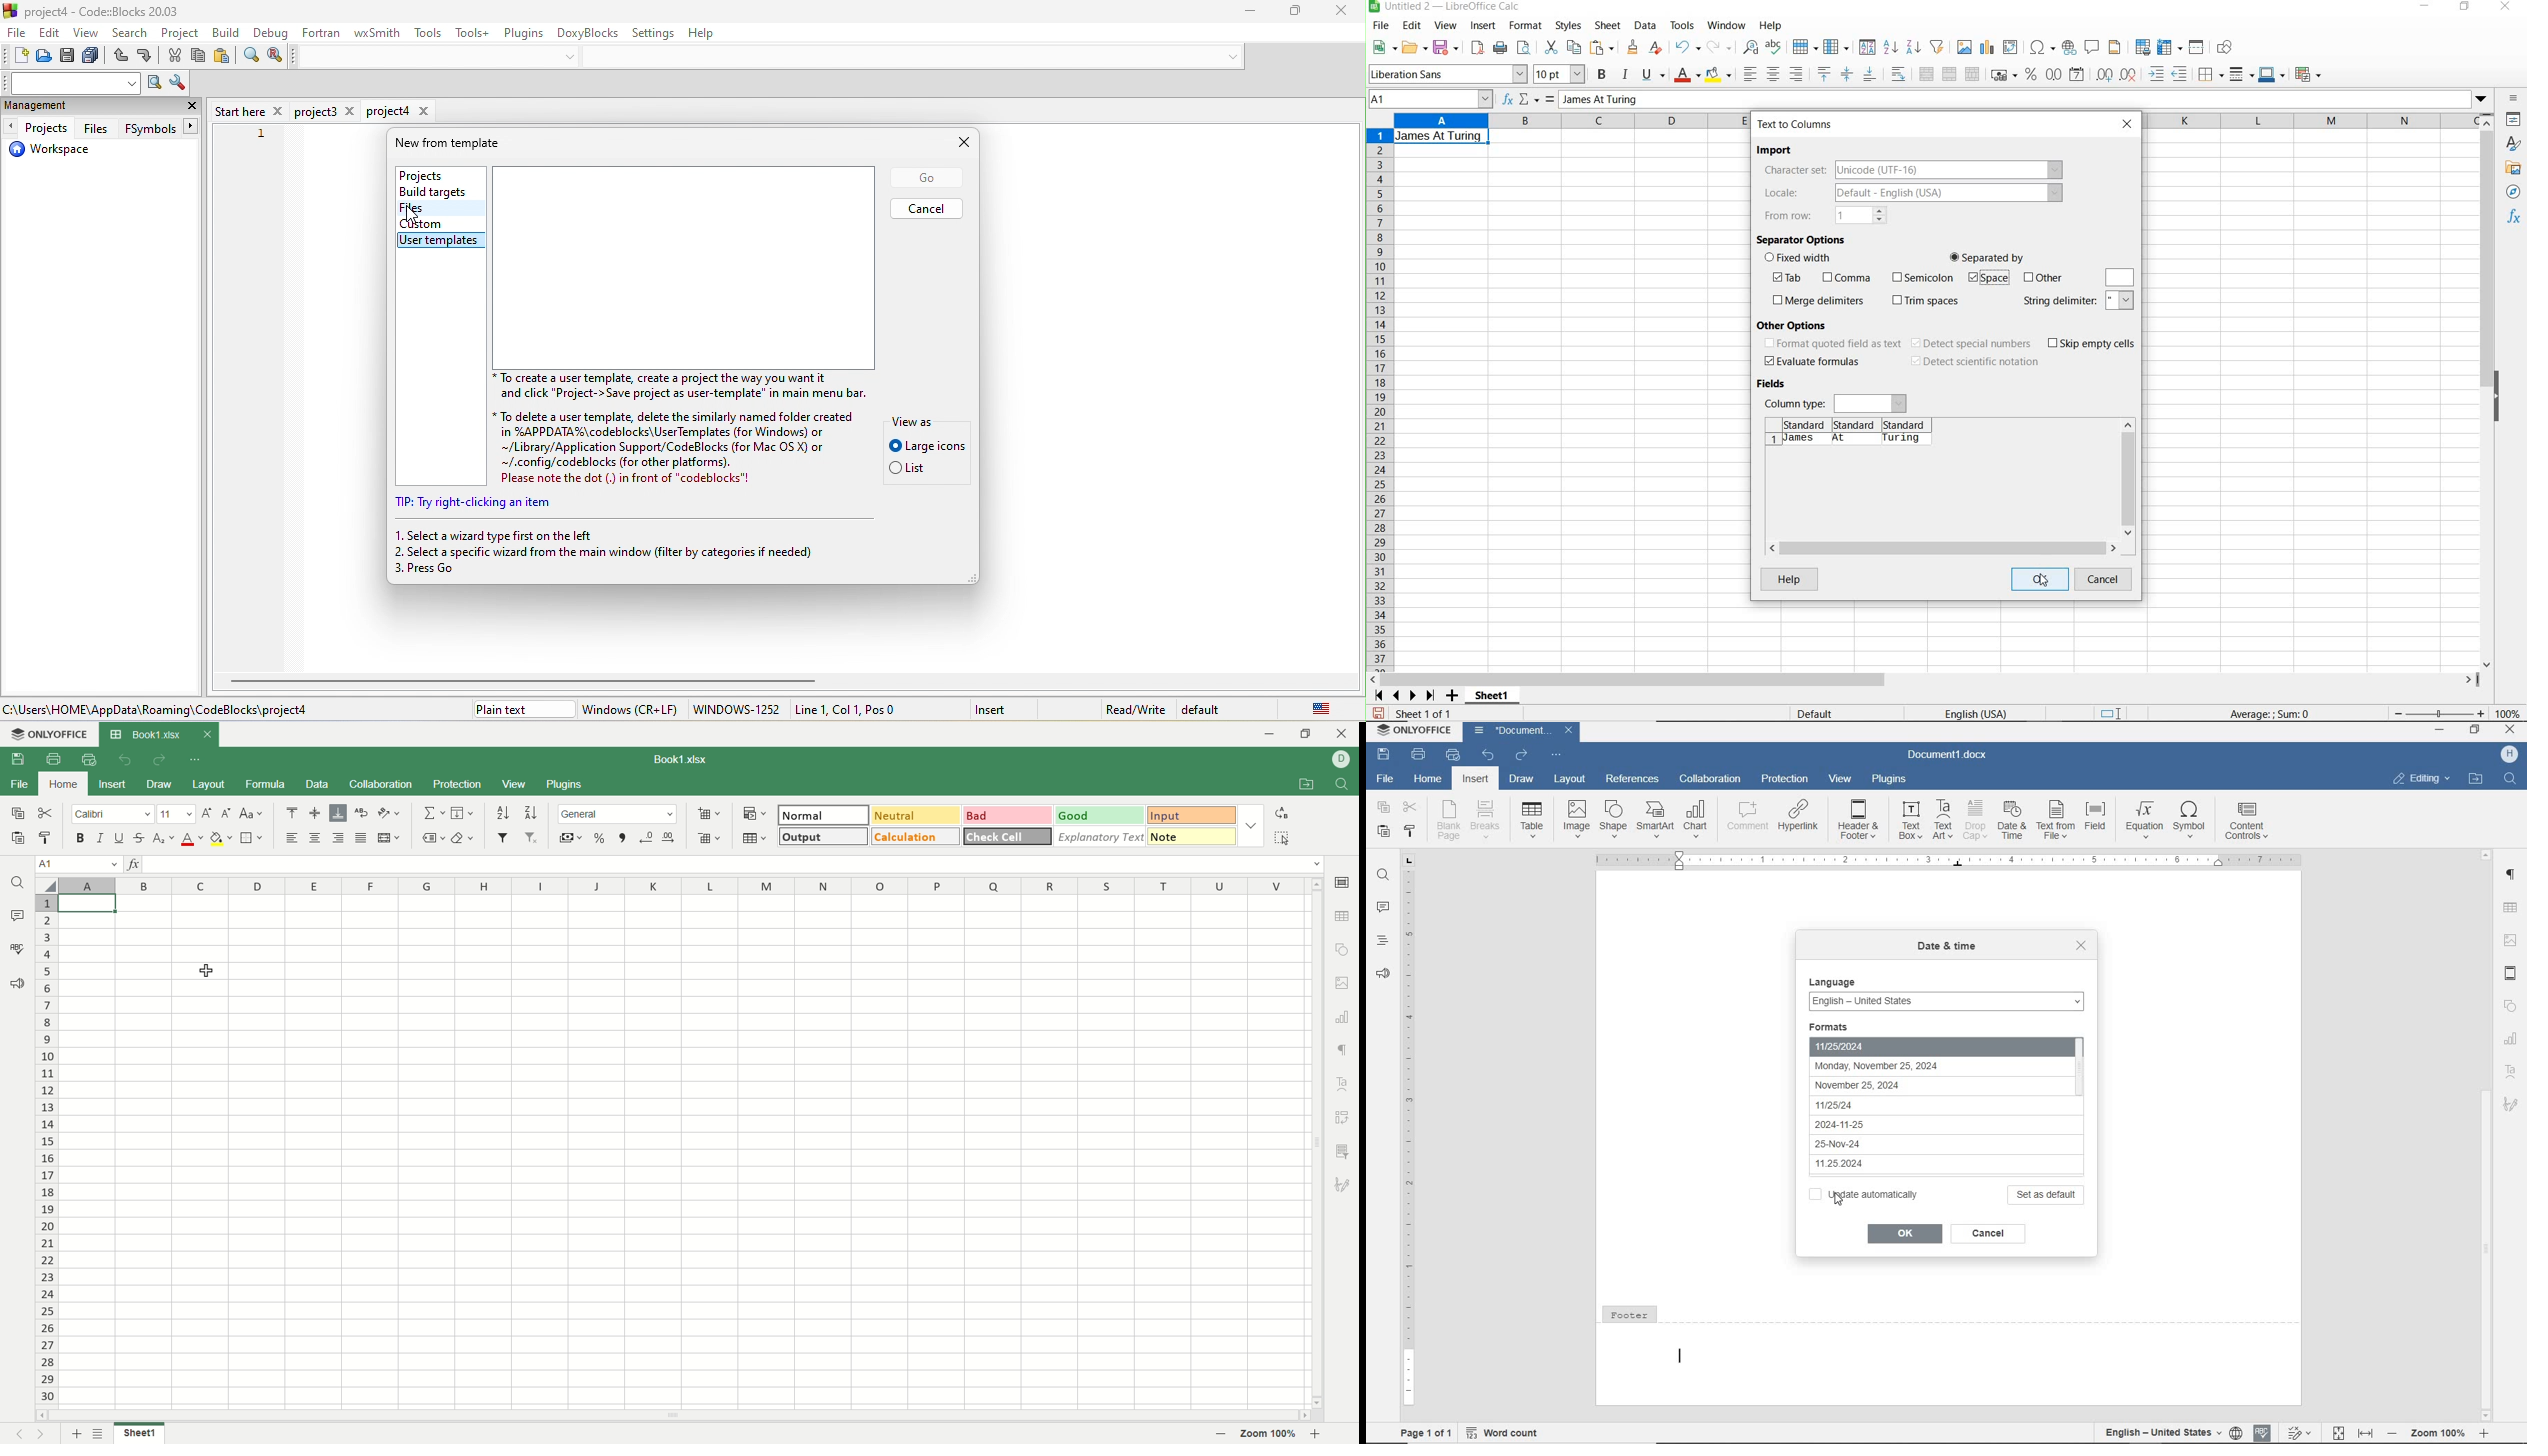  Describe the element at coordinates (139, 1433) in the screenshot. I see `sheet1` at that location.